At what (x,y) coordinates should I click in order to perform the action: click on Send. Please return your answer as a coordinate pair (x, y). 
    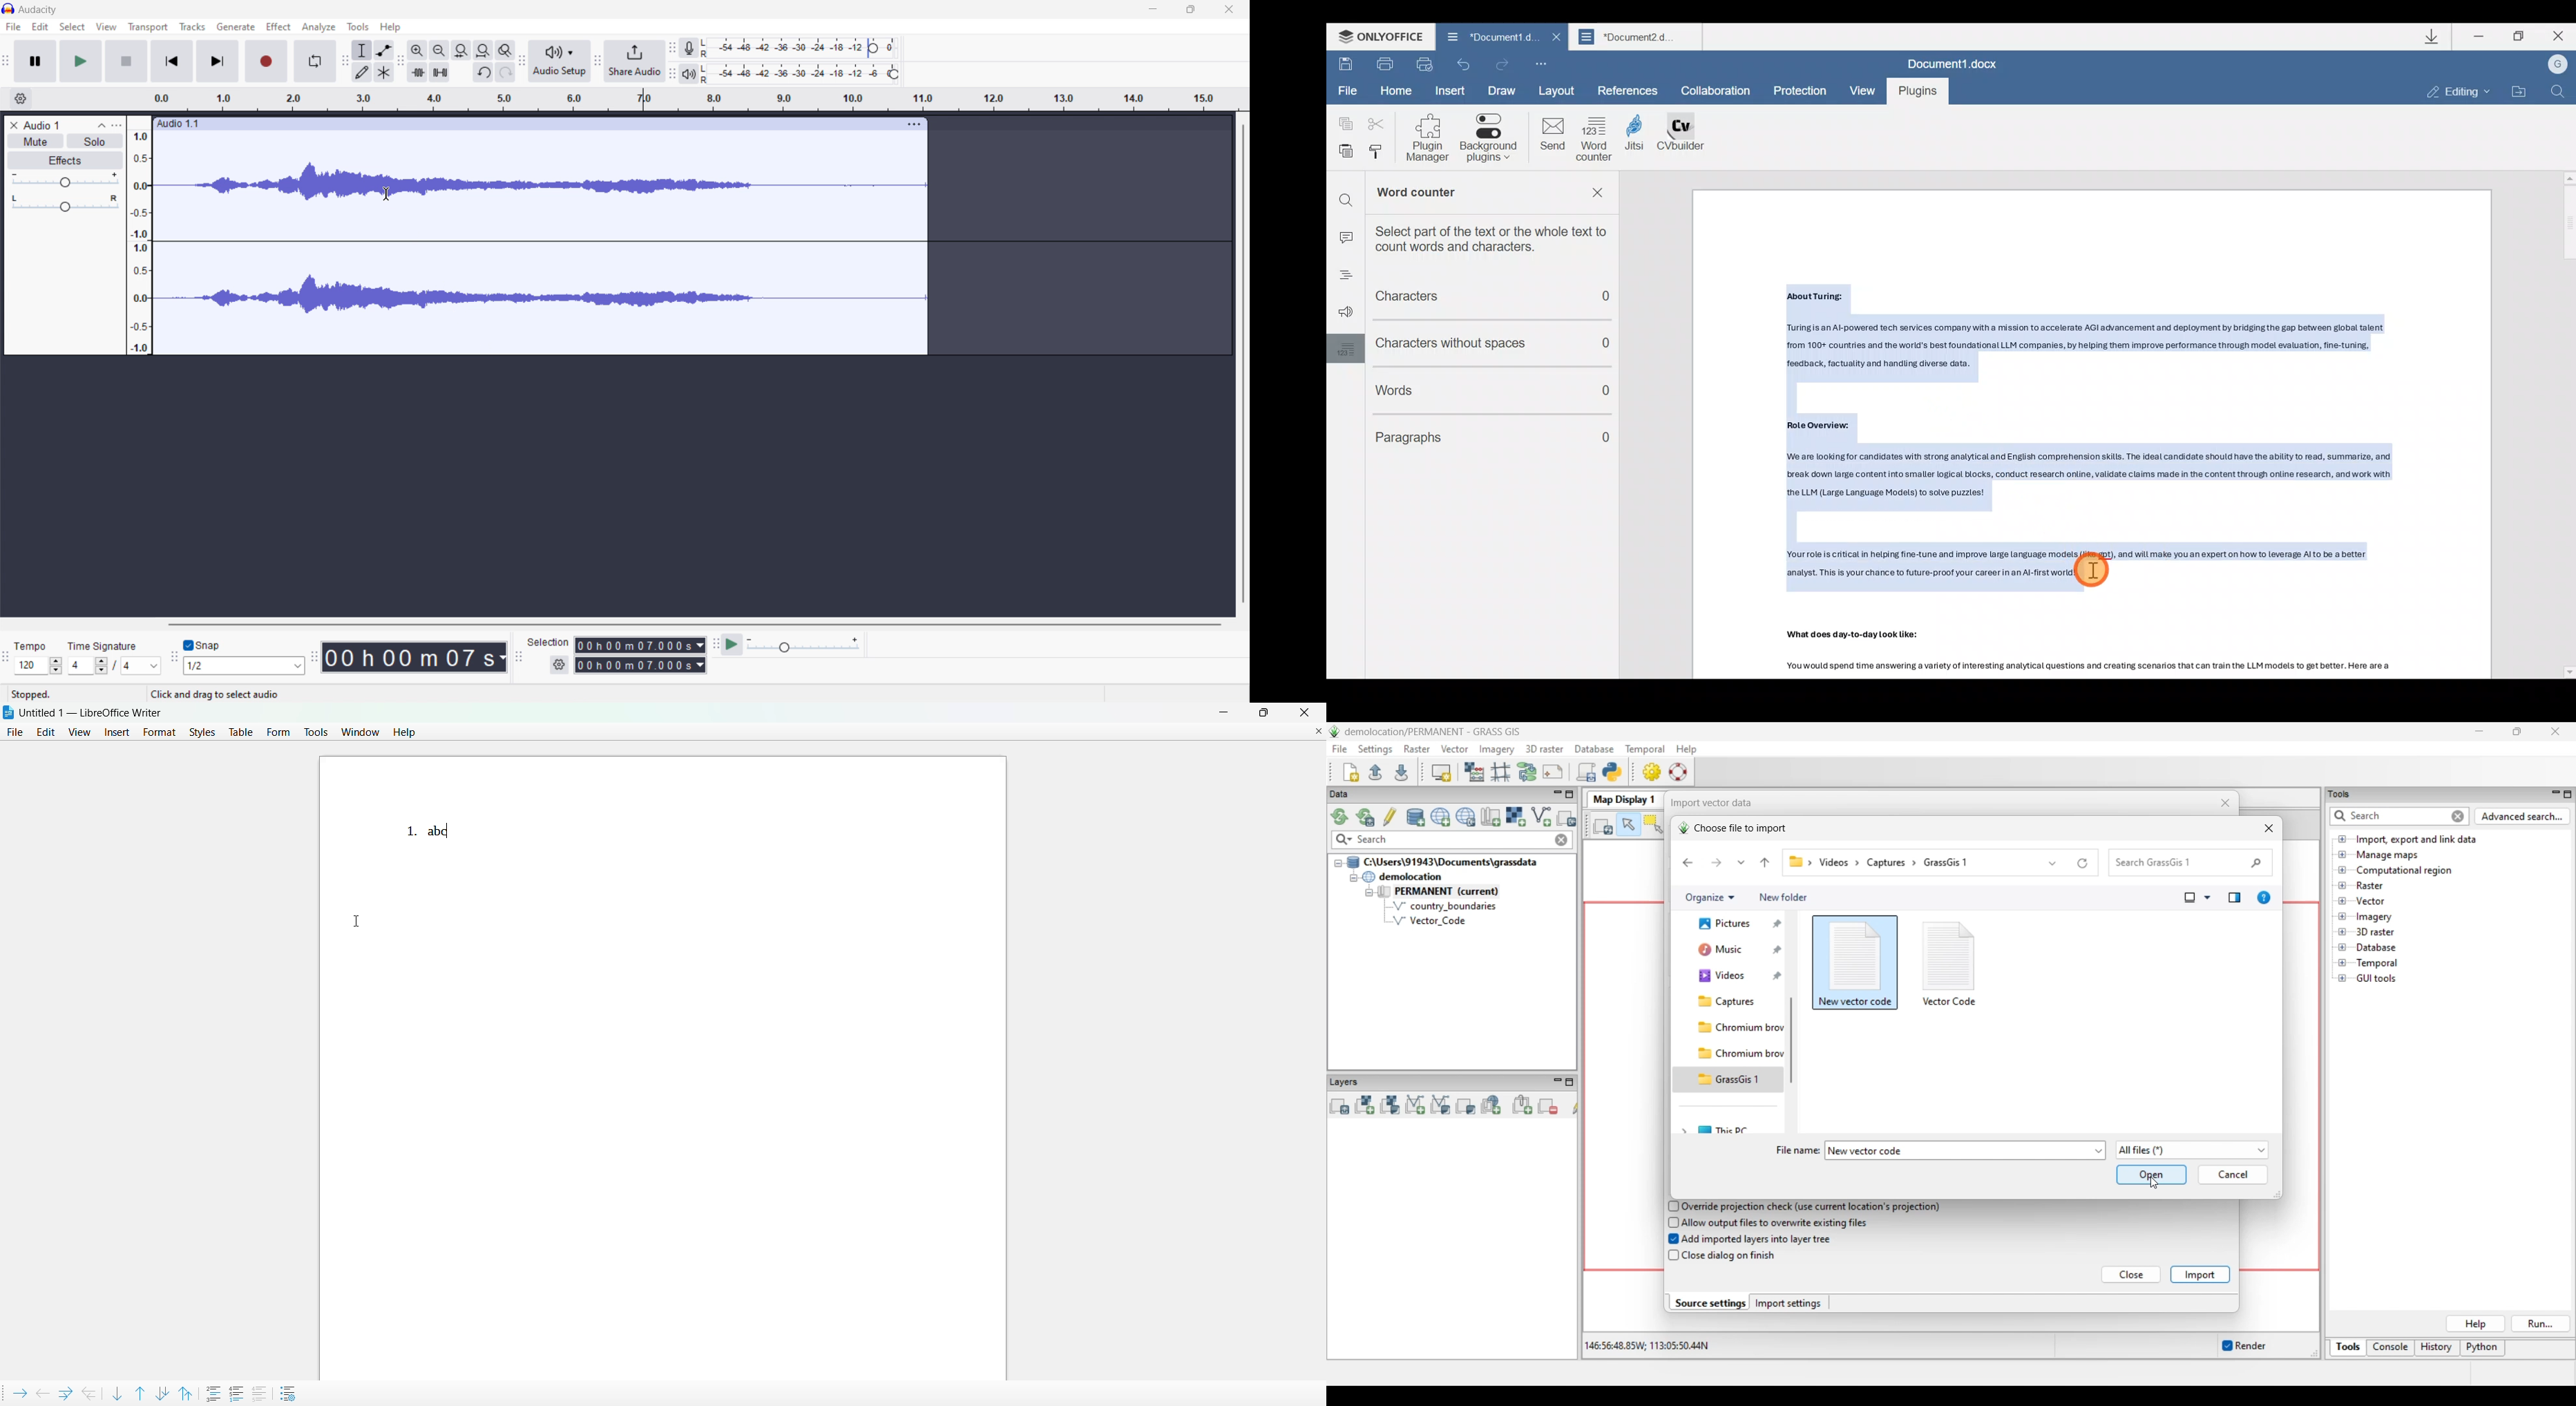
    Looking at the image, I should click on (1552, 137).